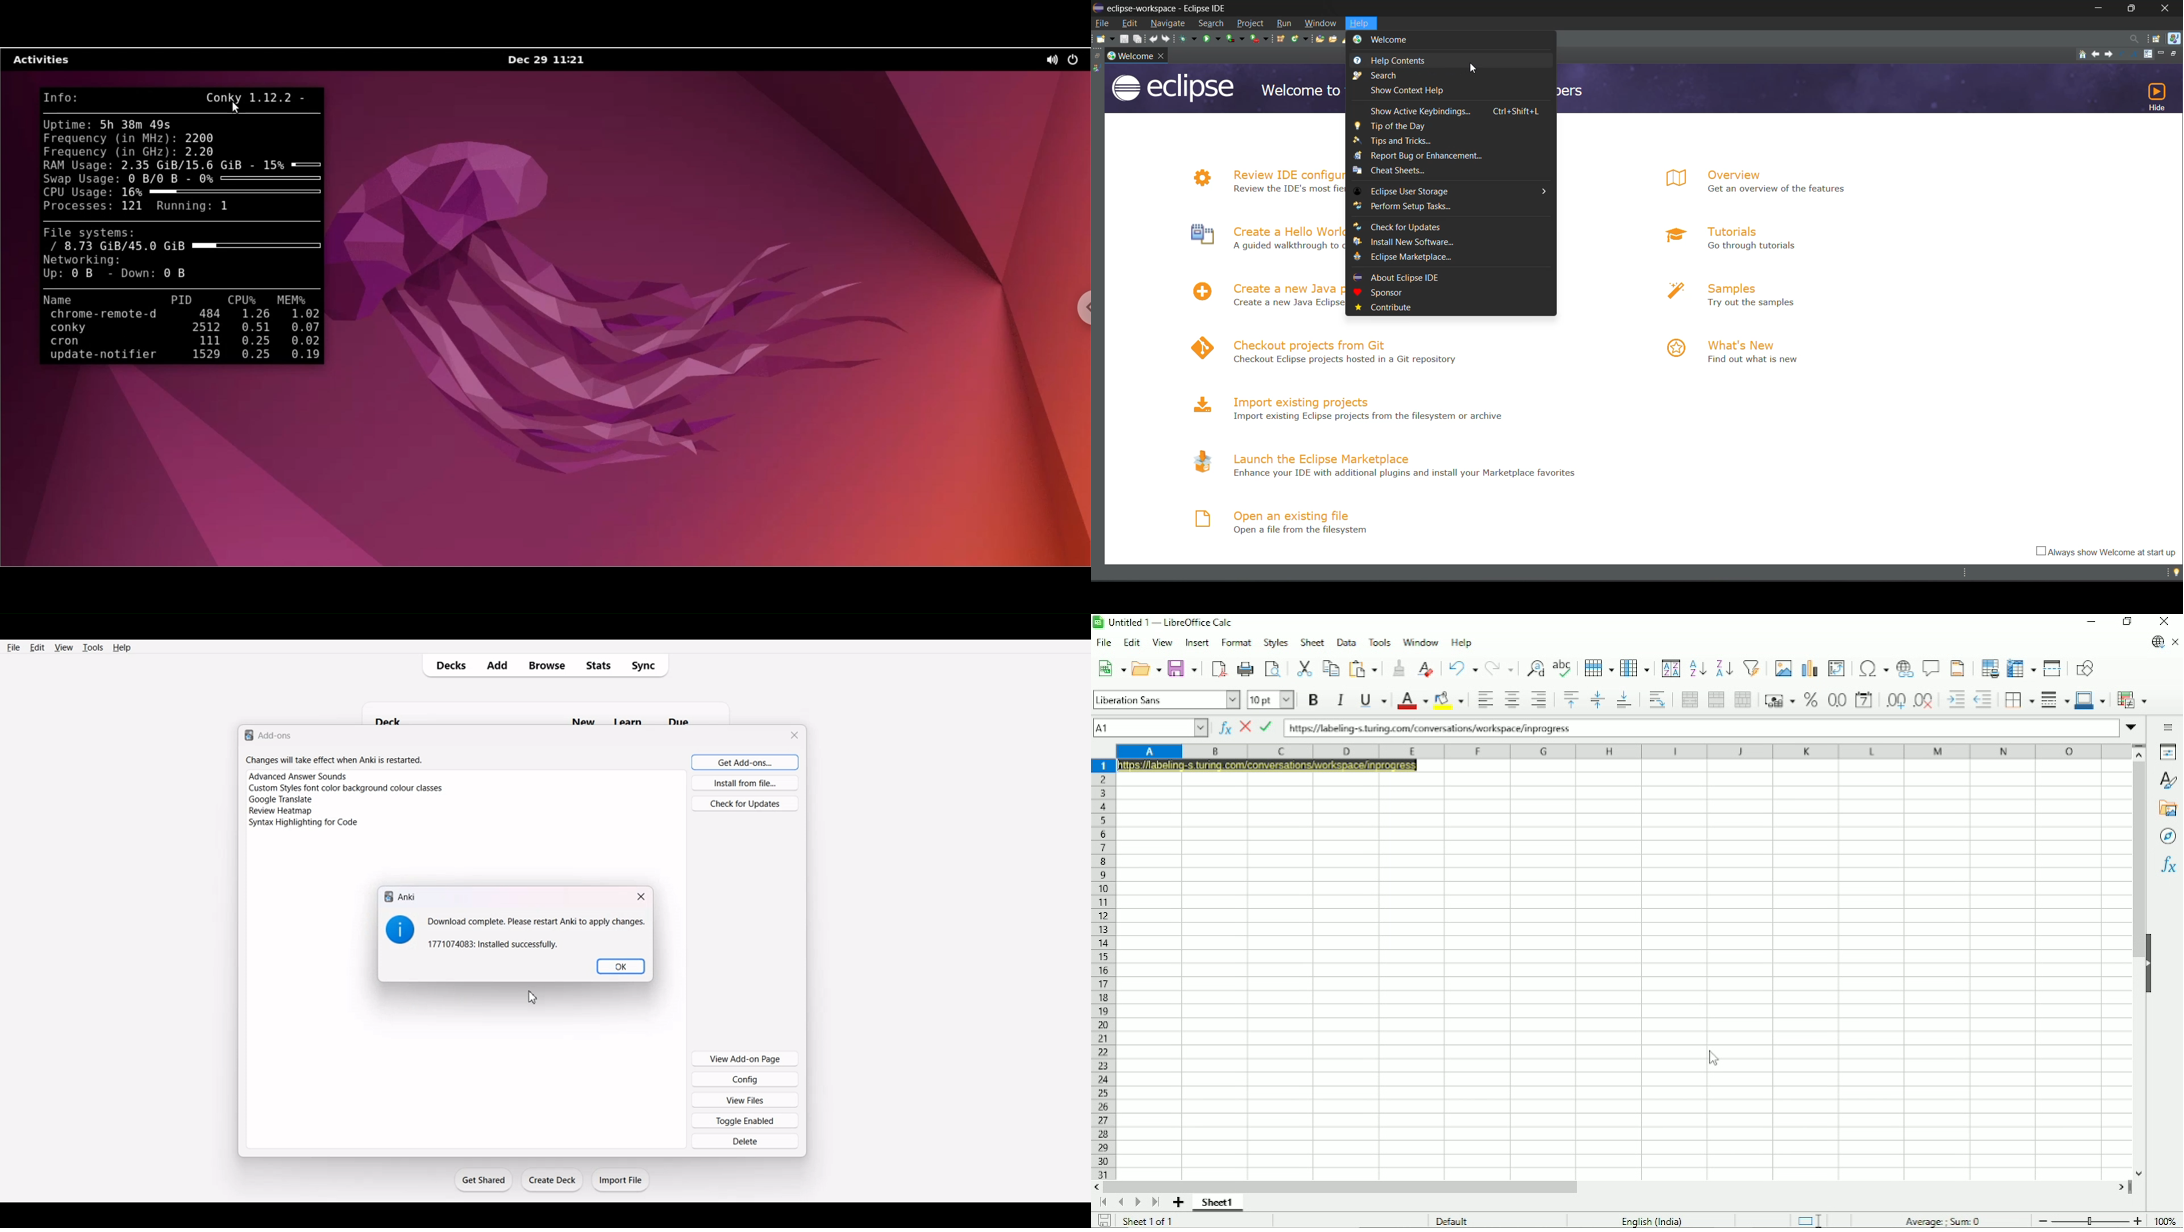 This screenshot has height=1232, width=2184. What do you see at coordinates (746, 1120) in the screenshot?
I see `Toggle Enabled` at bounding box center [746, 1120].